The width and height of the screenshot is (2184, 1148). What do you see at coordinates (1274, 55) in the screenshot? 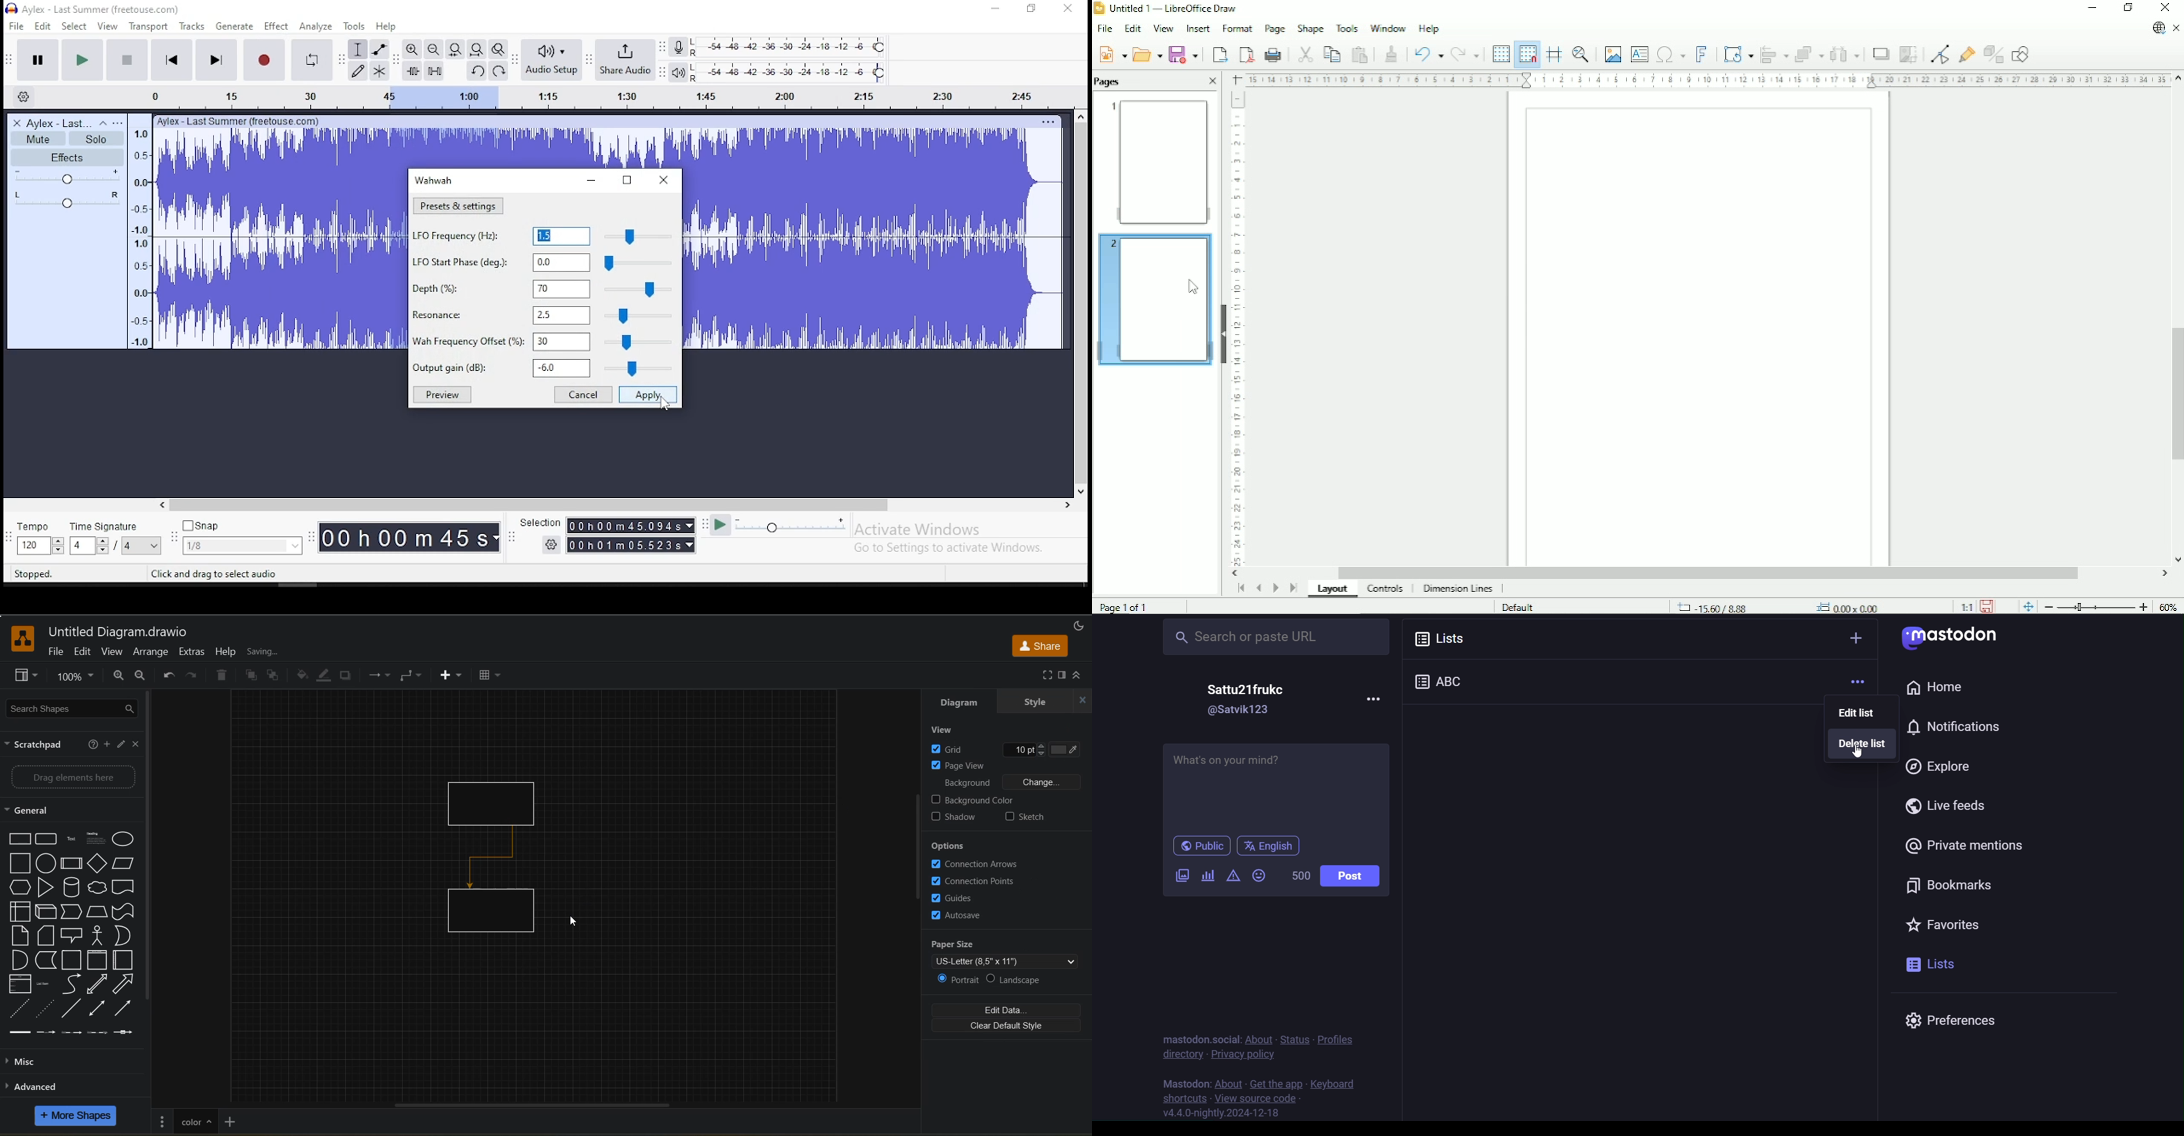
I see `Print` at bounding box center [1274, 55].